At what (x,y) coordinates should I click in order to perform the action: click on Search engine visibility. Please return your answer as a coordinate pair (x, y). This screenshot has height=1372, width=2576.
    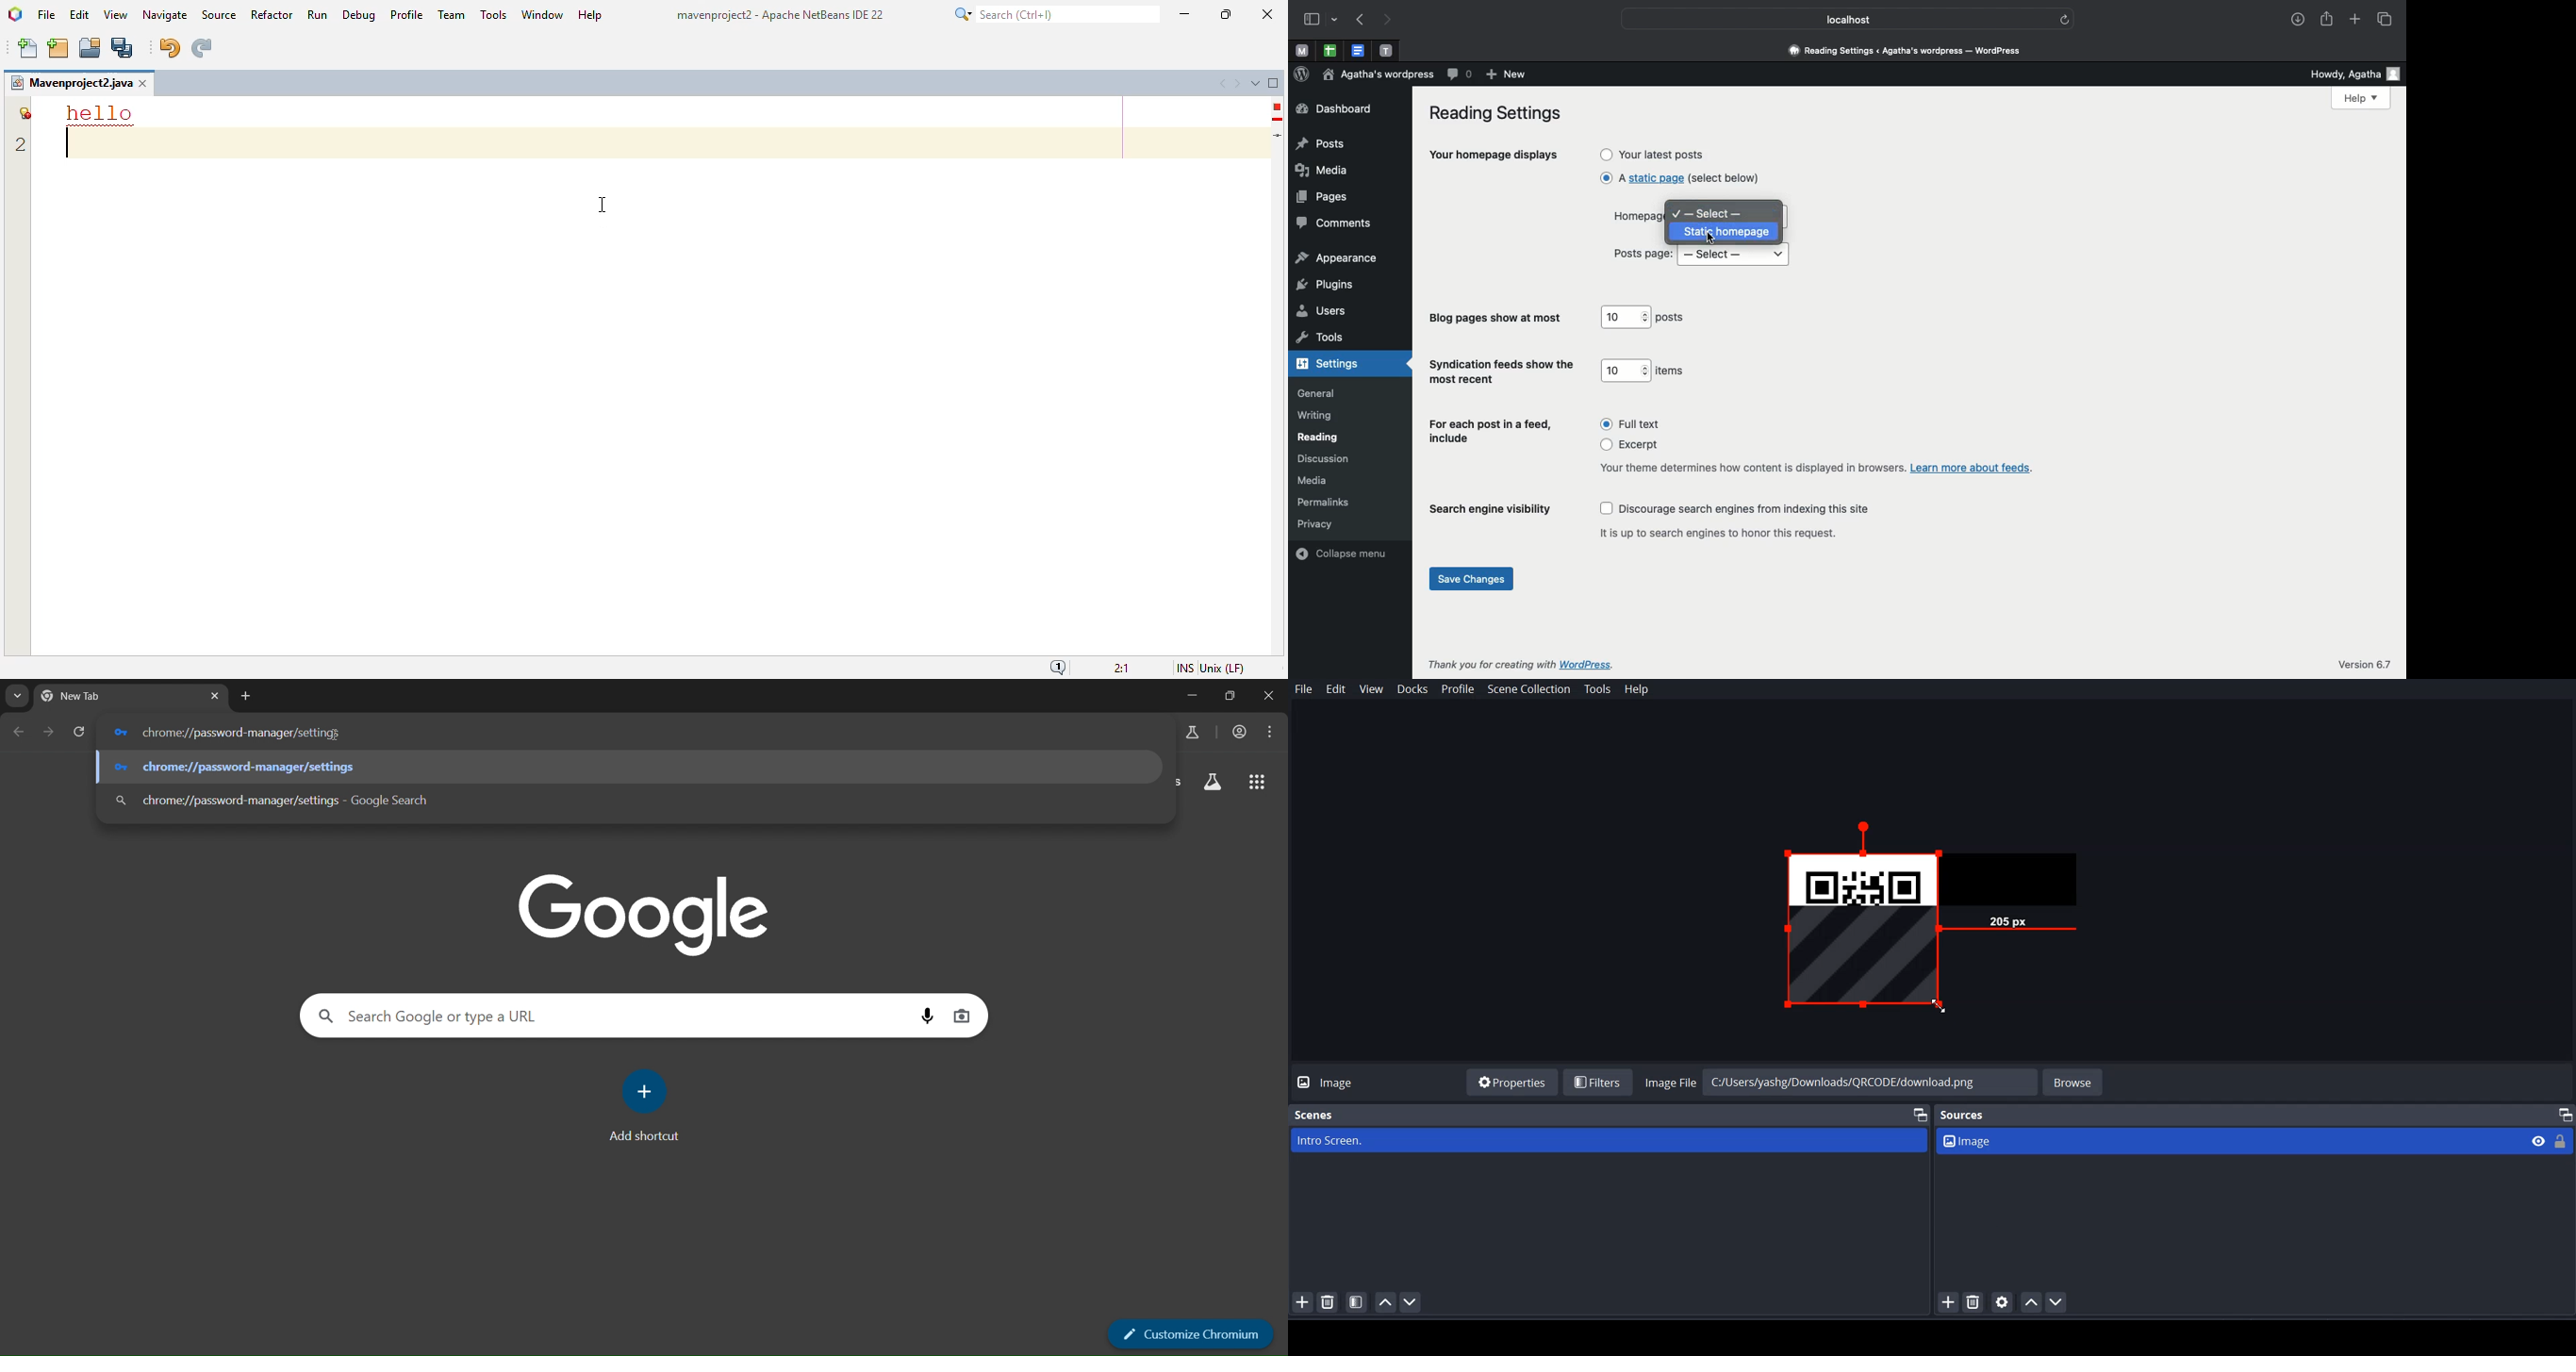
    Looking at the image, I should click on (1491, 513).